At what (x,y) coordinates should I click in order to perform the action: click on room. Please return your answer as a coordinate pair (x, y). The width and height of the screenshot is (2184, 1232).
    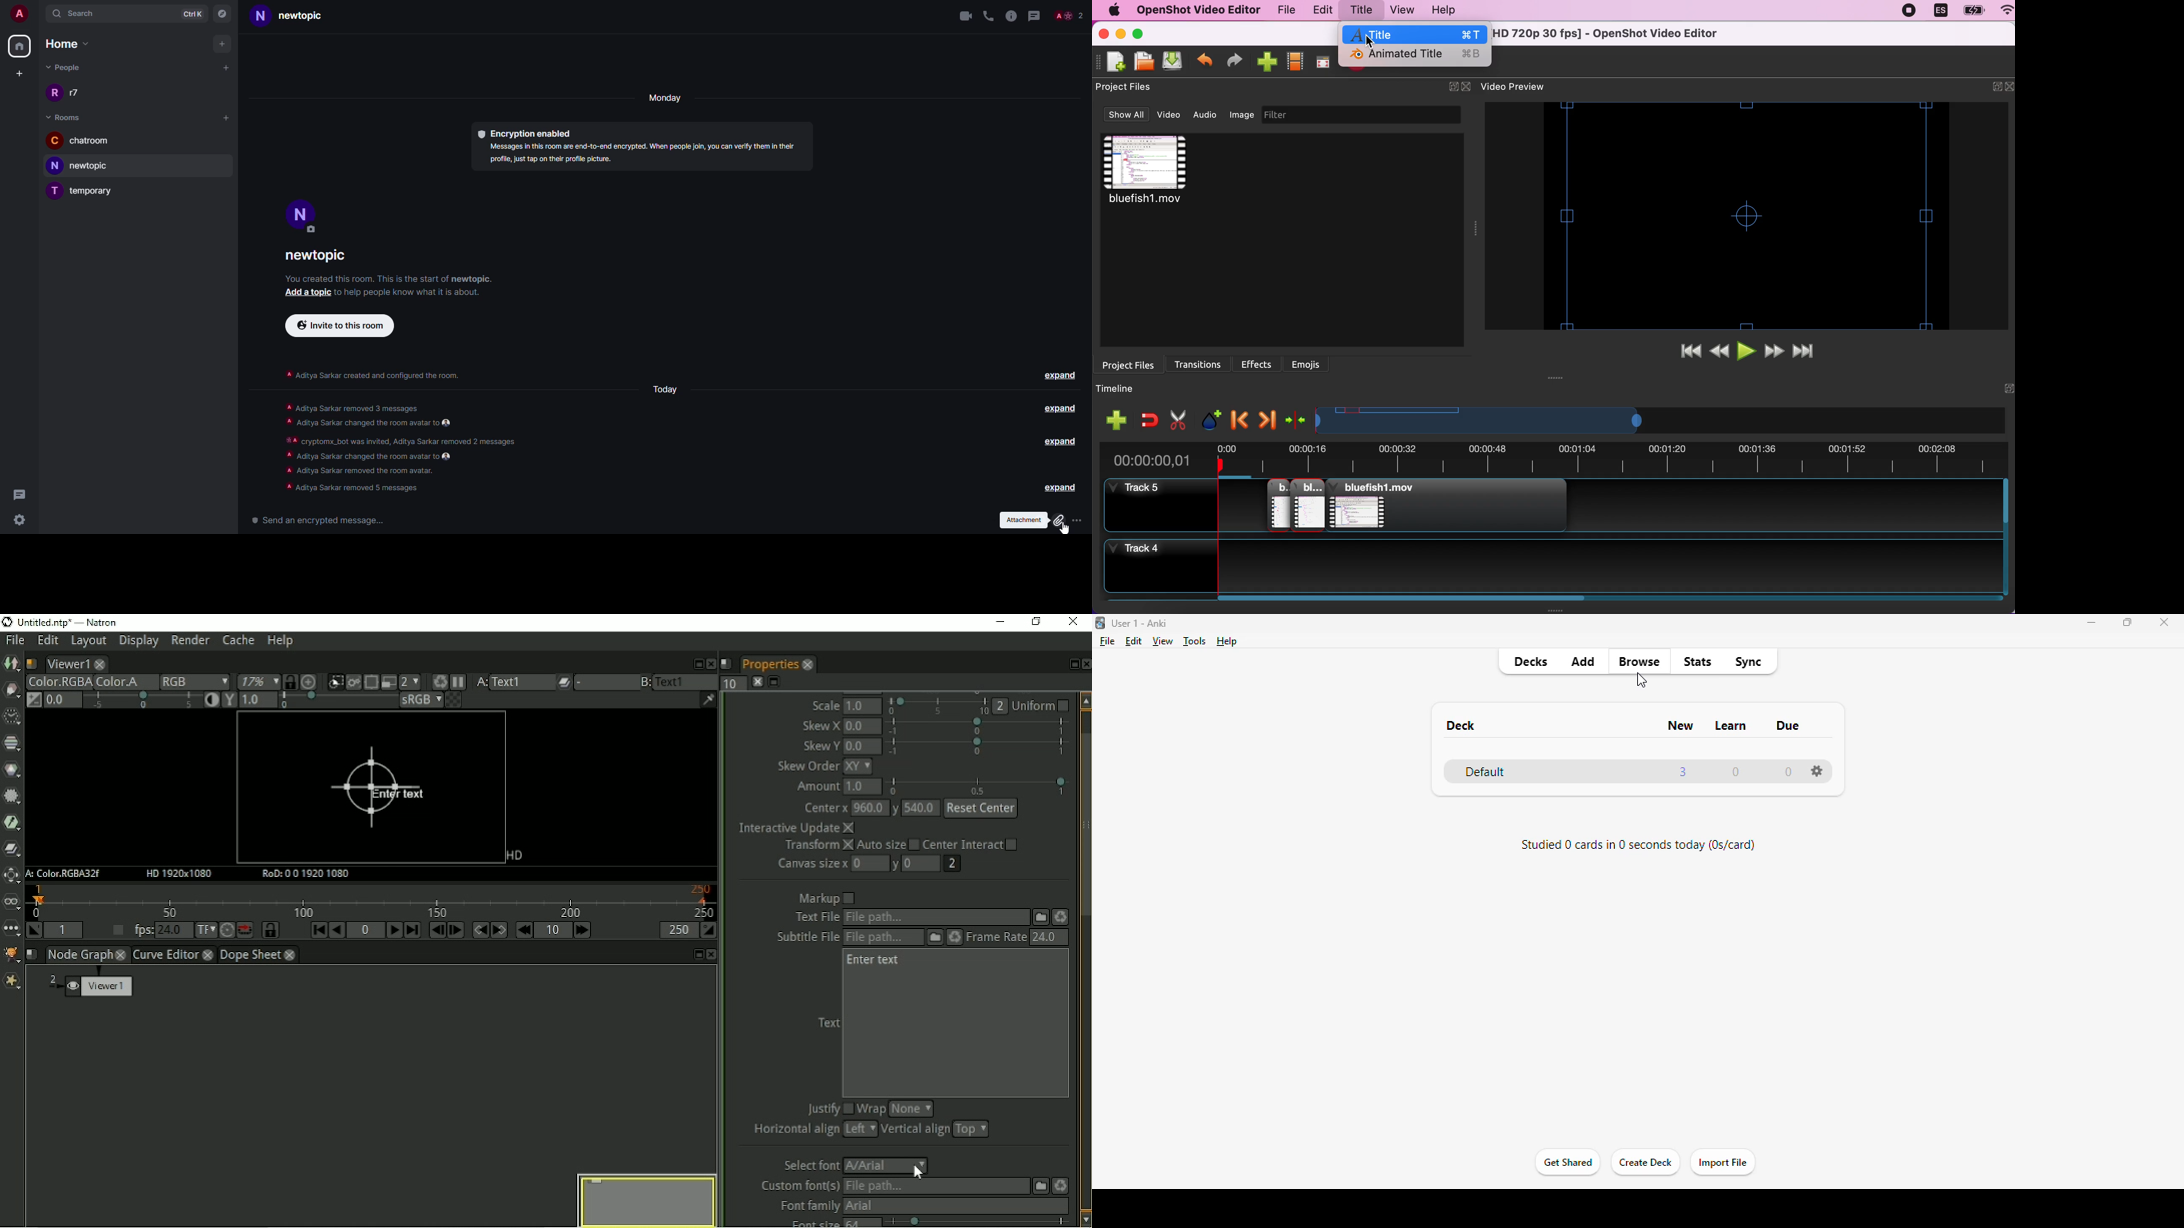
    Looking at the image, I should click on (294, 15).